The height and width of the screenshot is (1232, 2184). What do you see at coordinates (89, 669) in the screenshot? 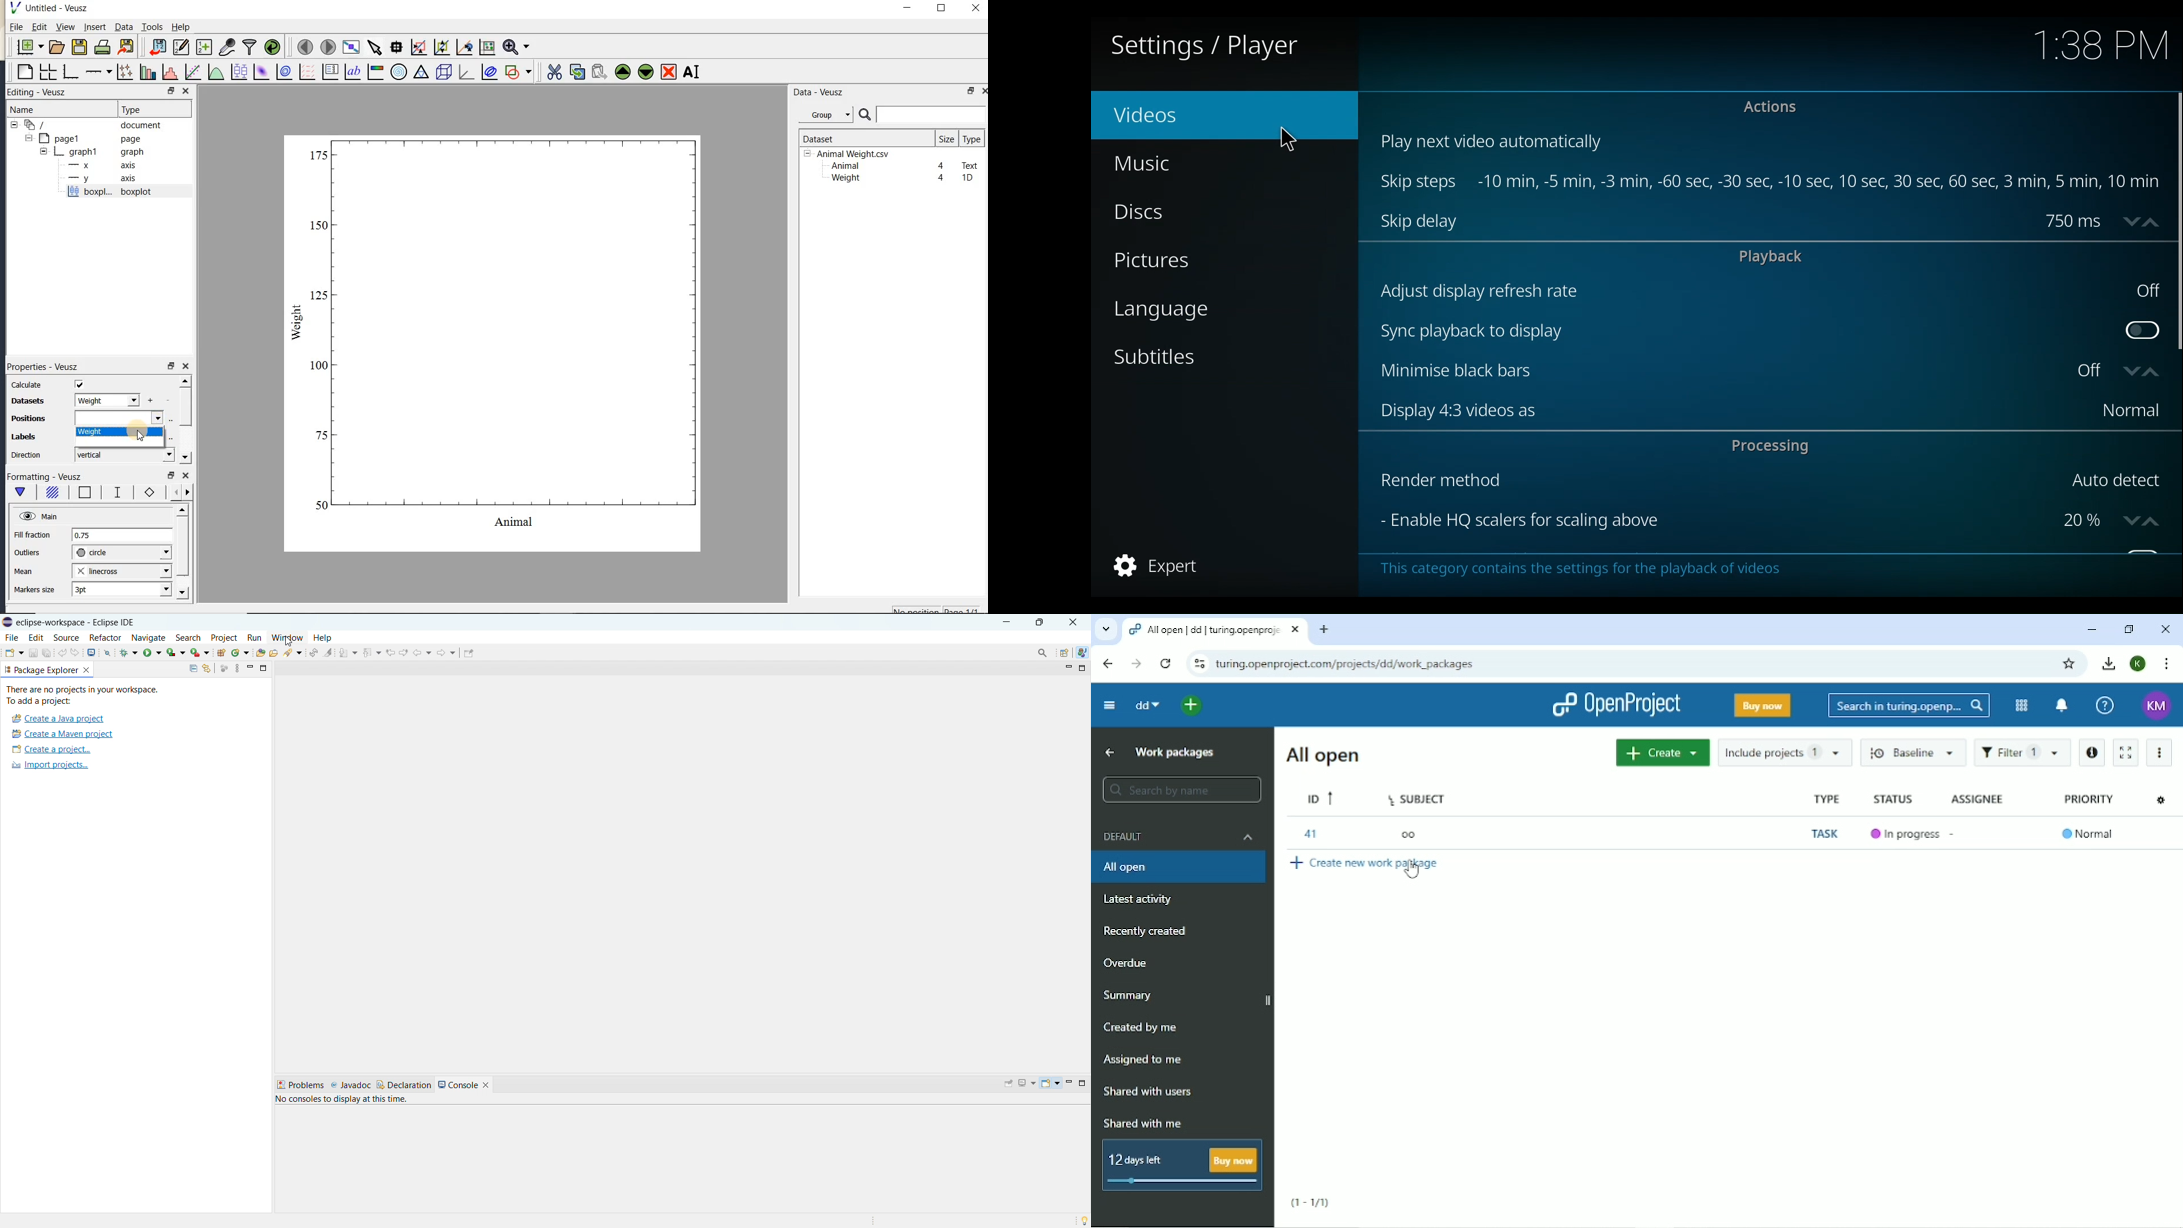
I see `close package explorer` at bounding box center [89, 669].